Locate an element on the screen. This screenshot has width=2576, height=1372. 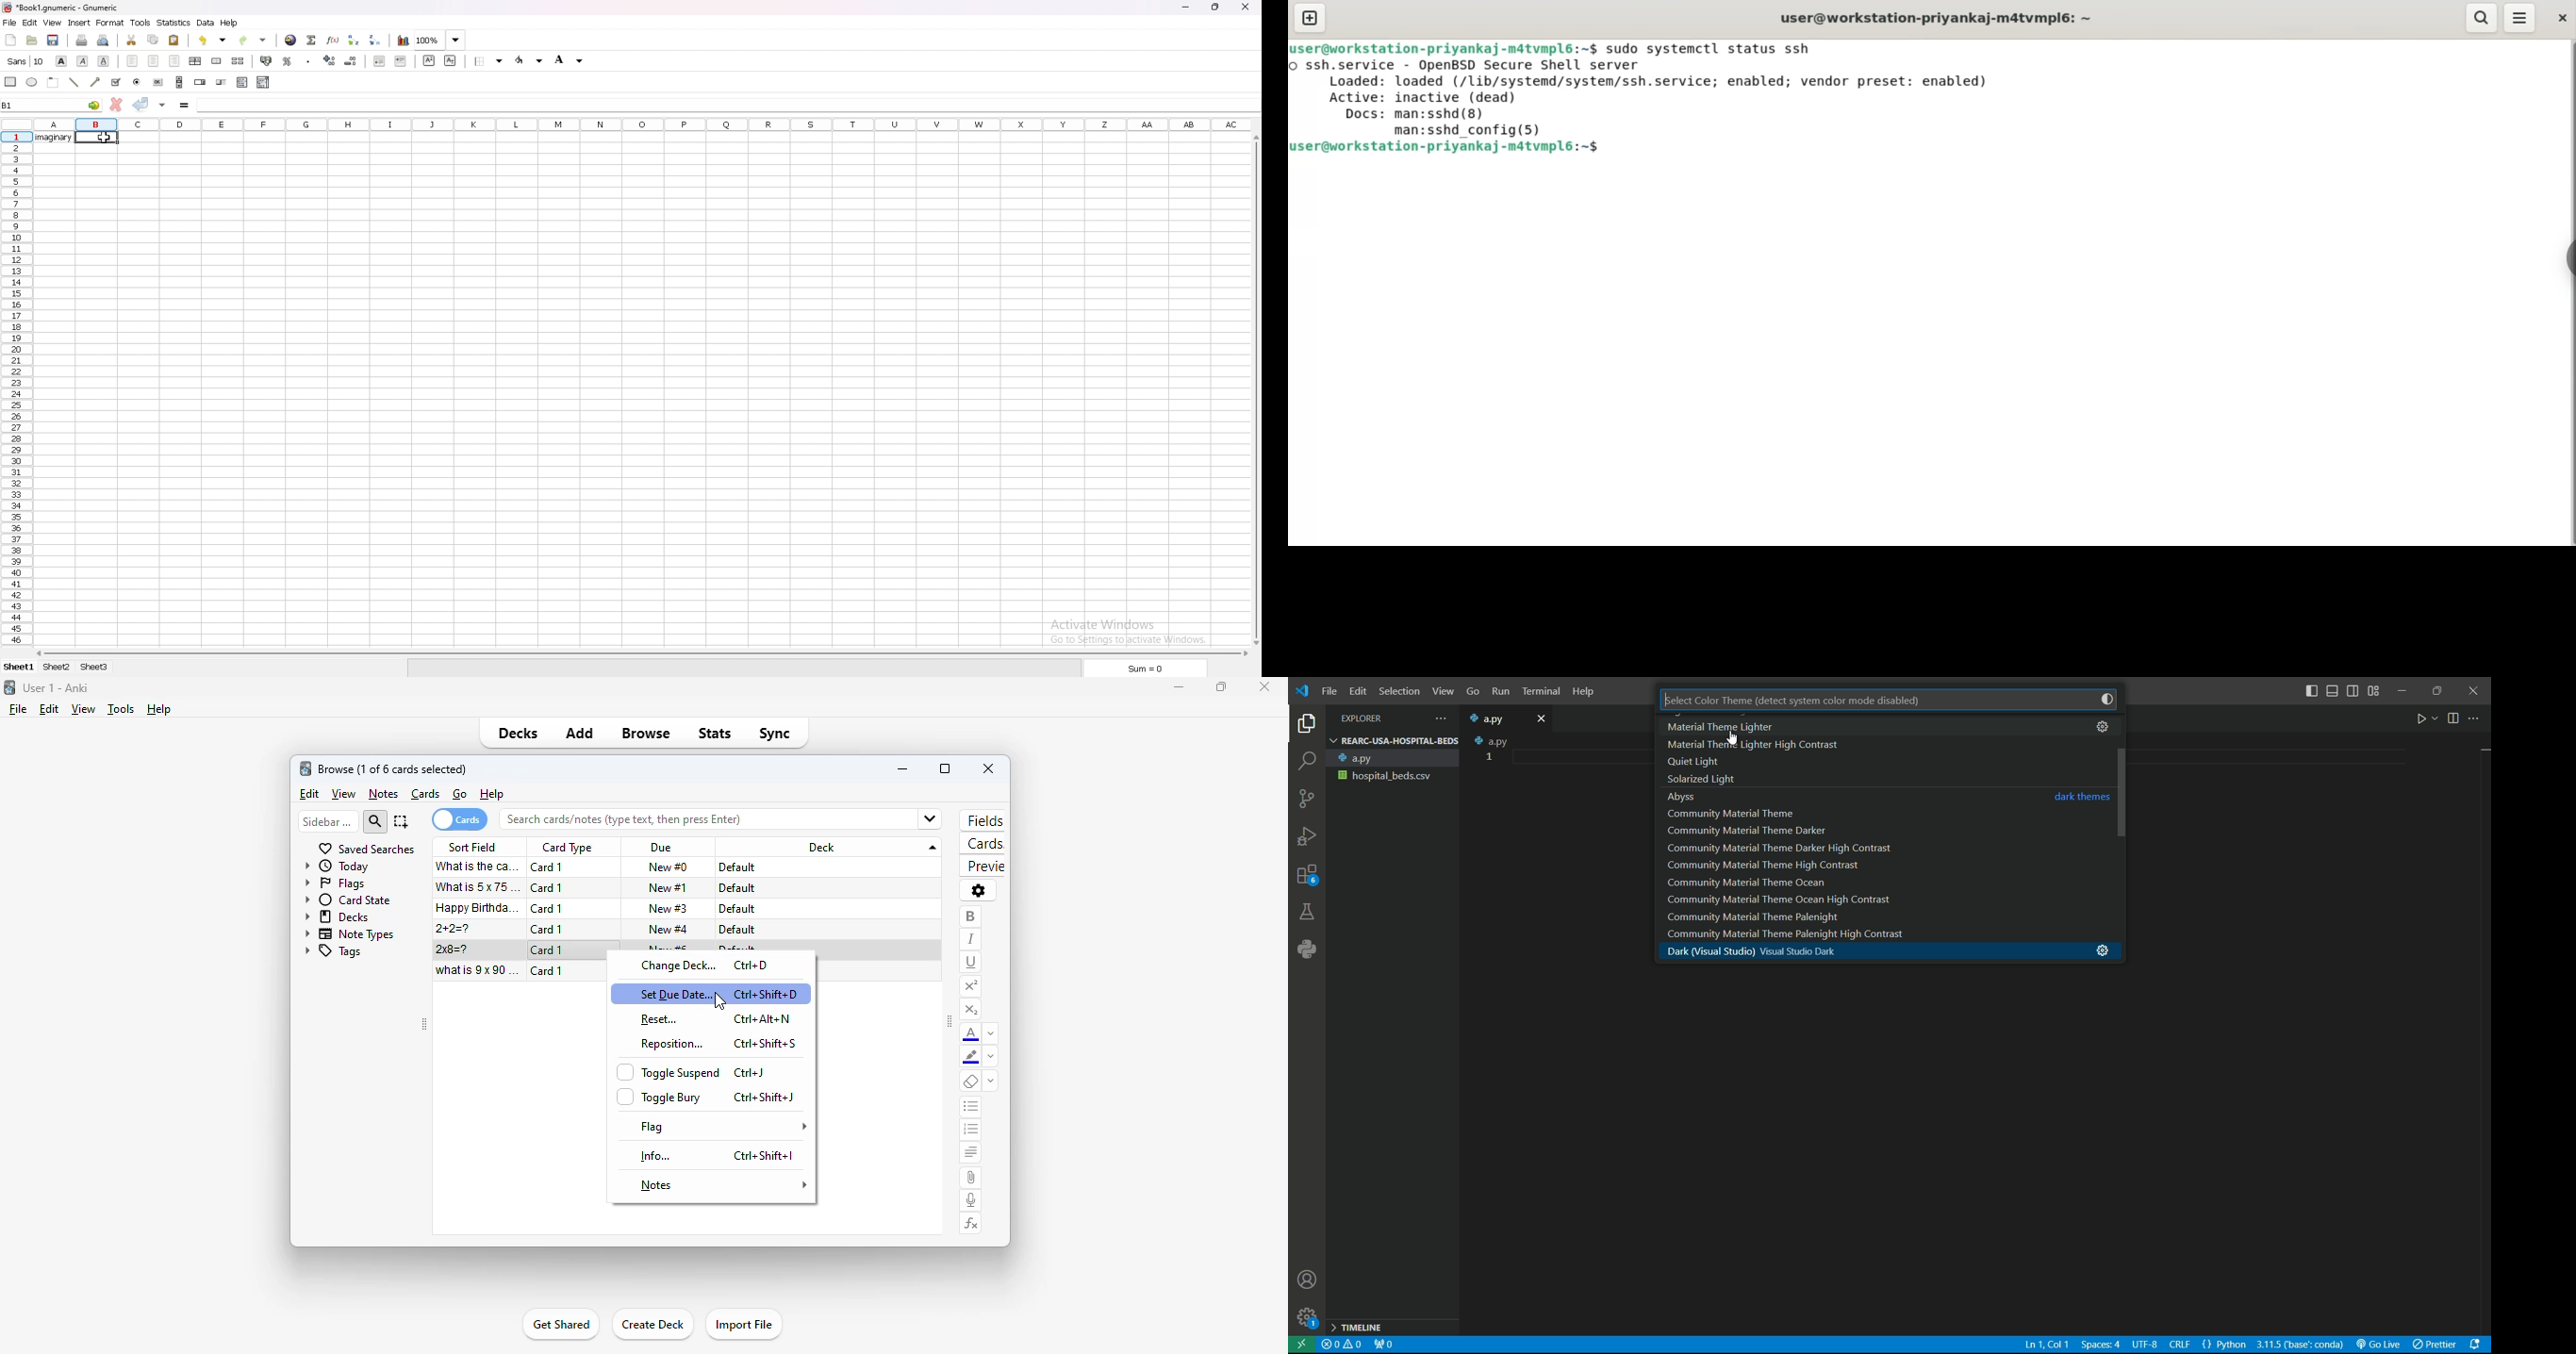
toggle bury is located at coordinates (658, 1098).